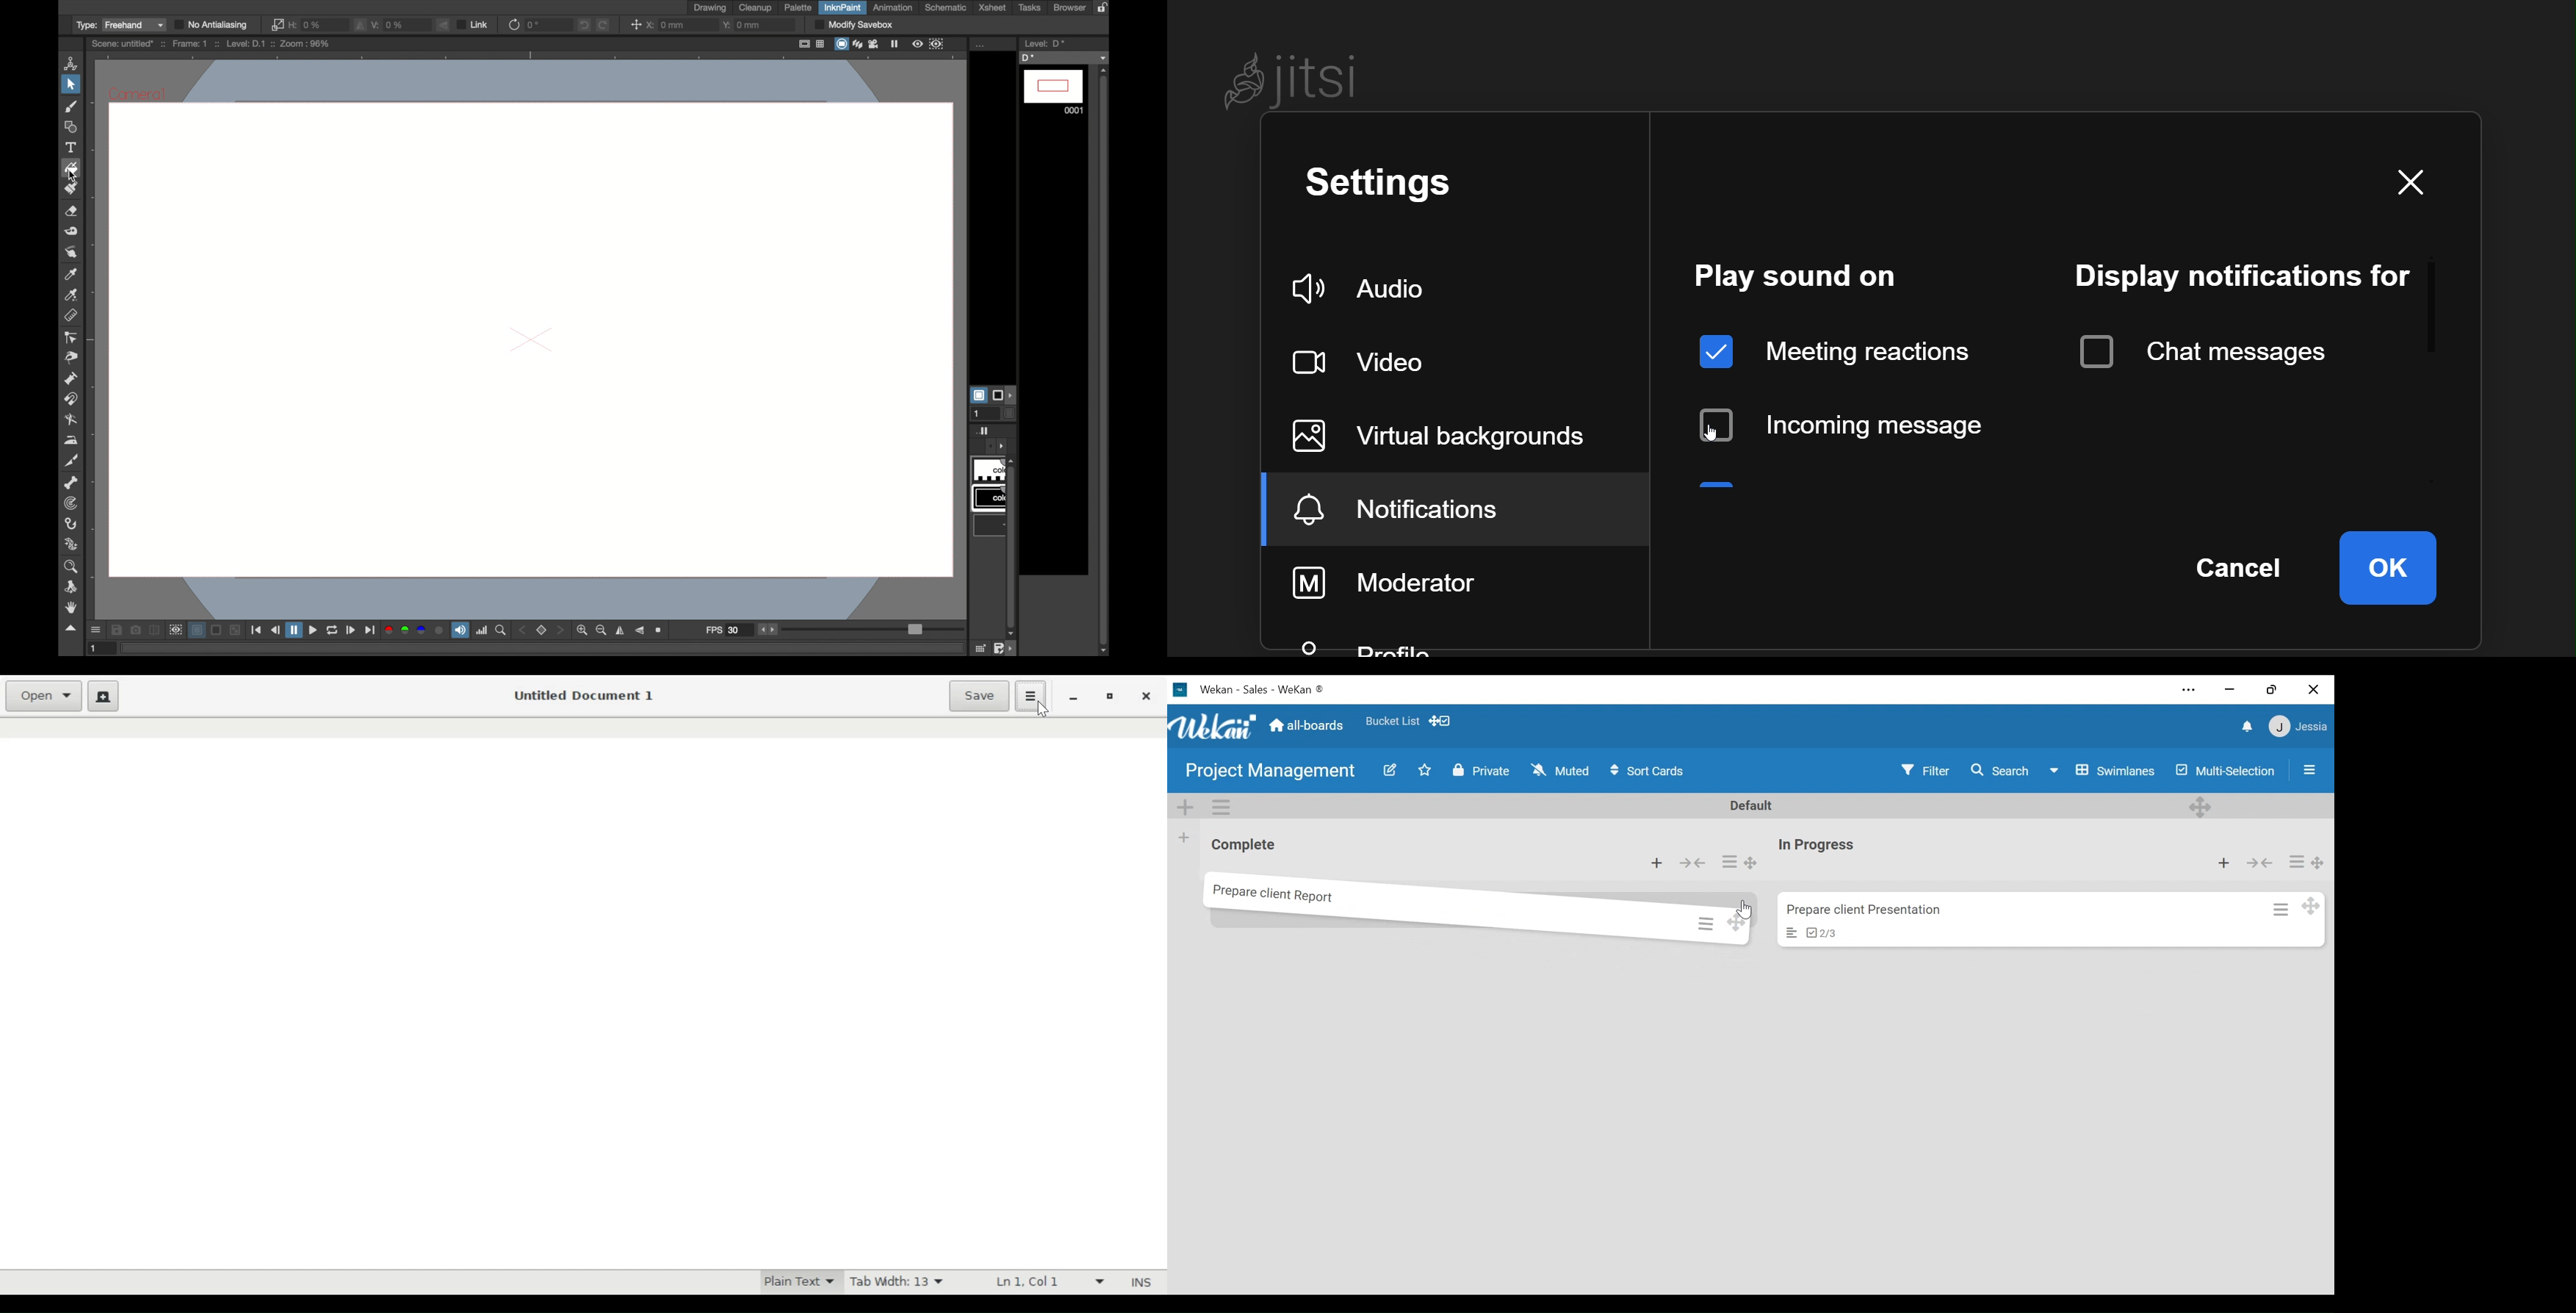  Describe the element at coordinates (70, 504) in the screenshot. I see `tracker tool` at that location.